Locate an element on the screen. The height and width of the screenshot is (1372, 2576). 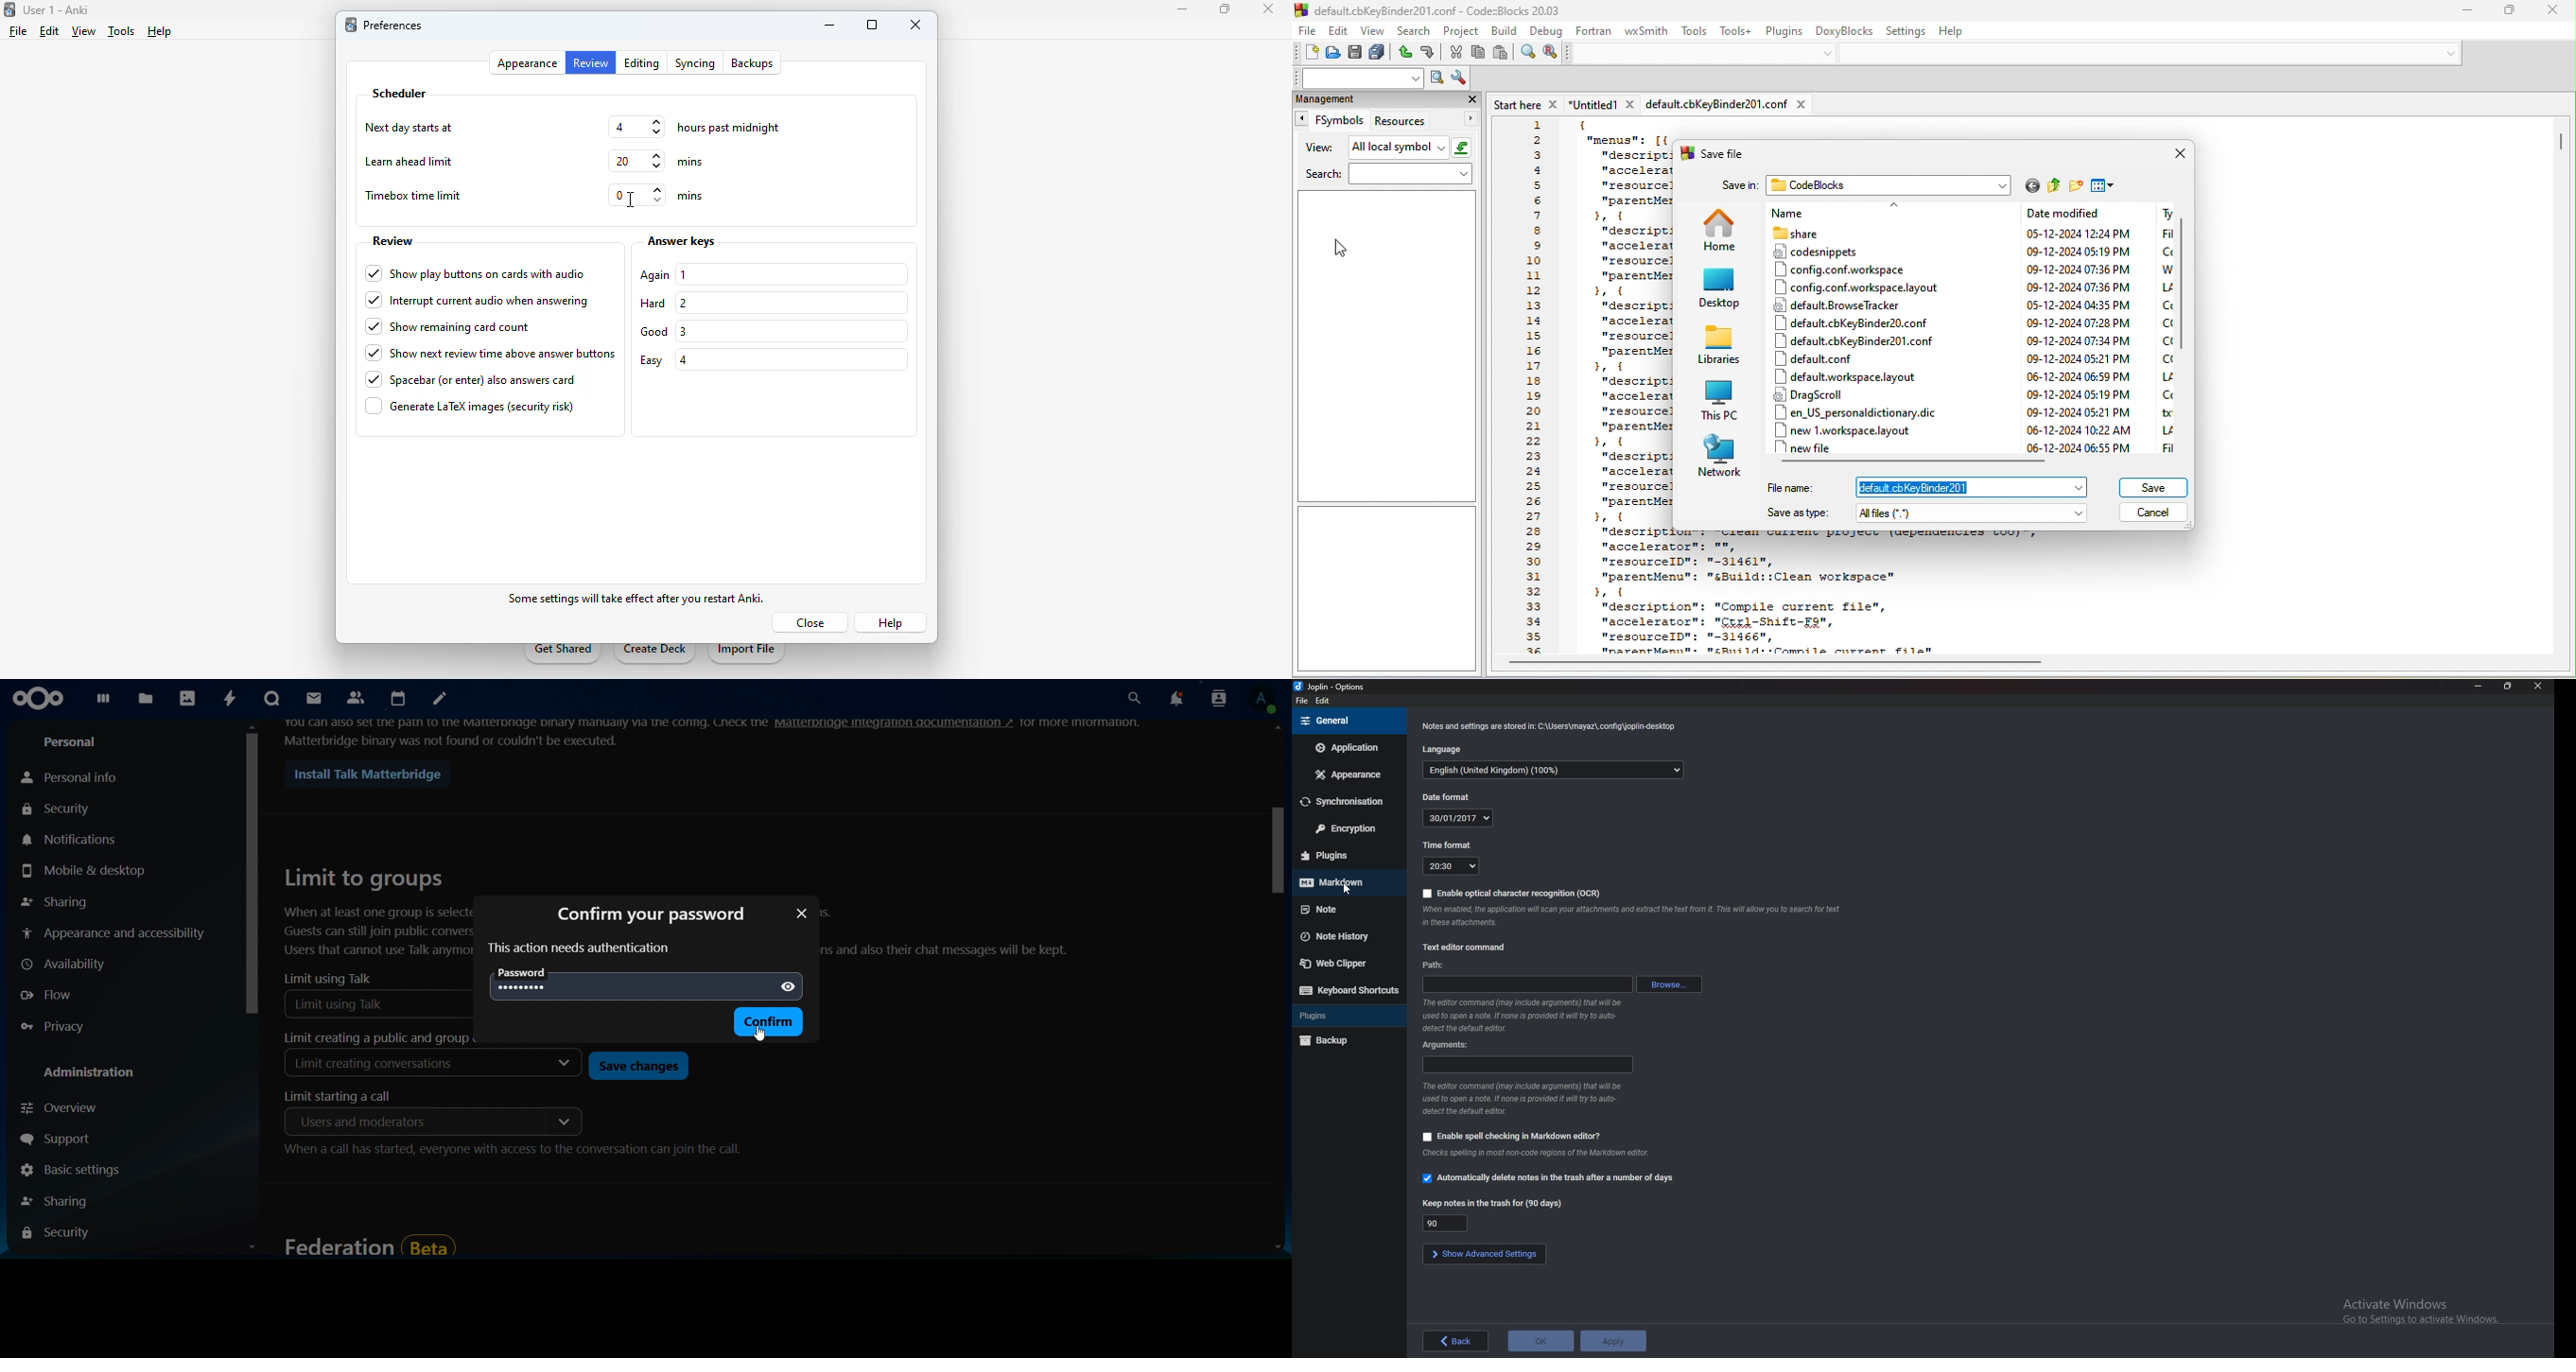
Keyboard shortcuts is located at coordinates (1350, 990).